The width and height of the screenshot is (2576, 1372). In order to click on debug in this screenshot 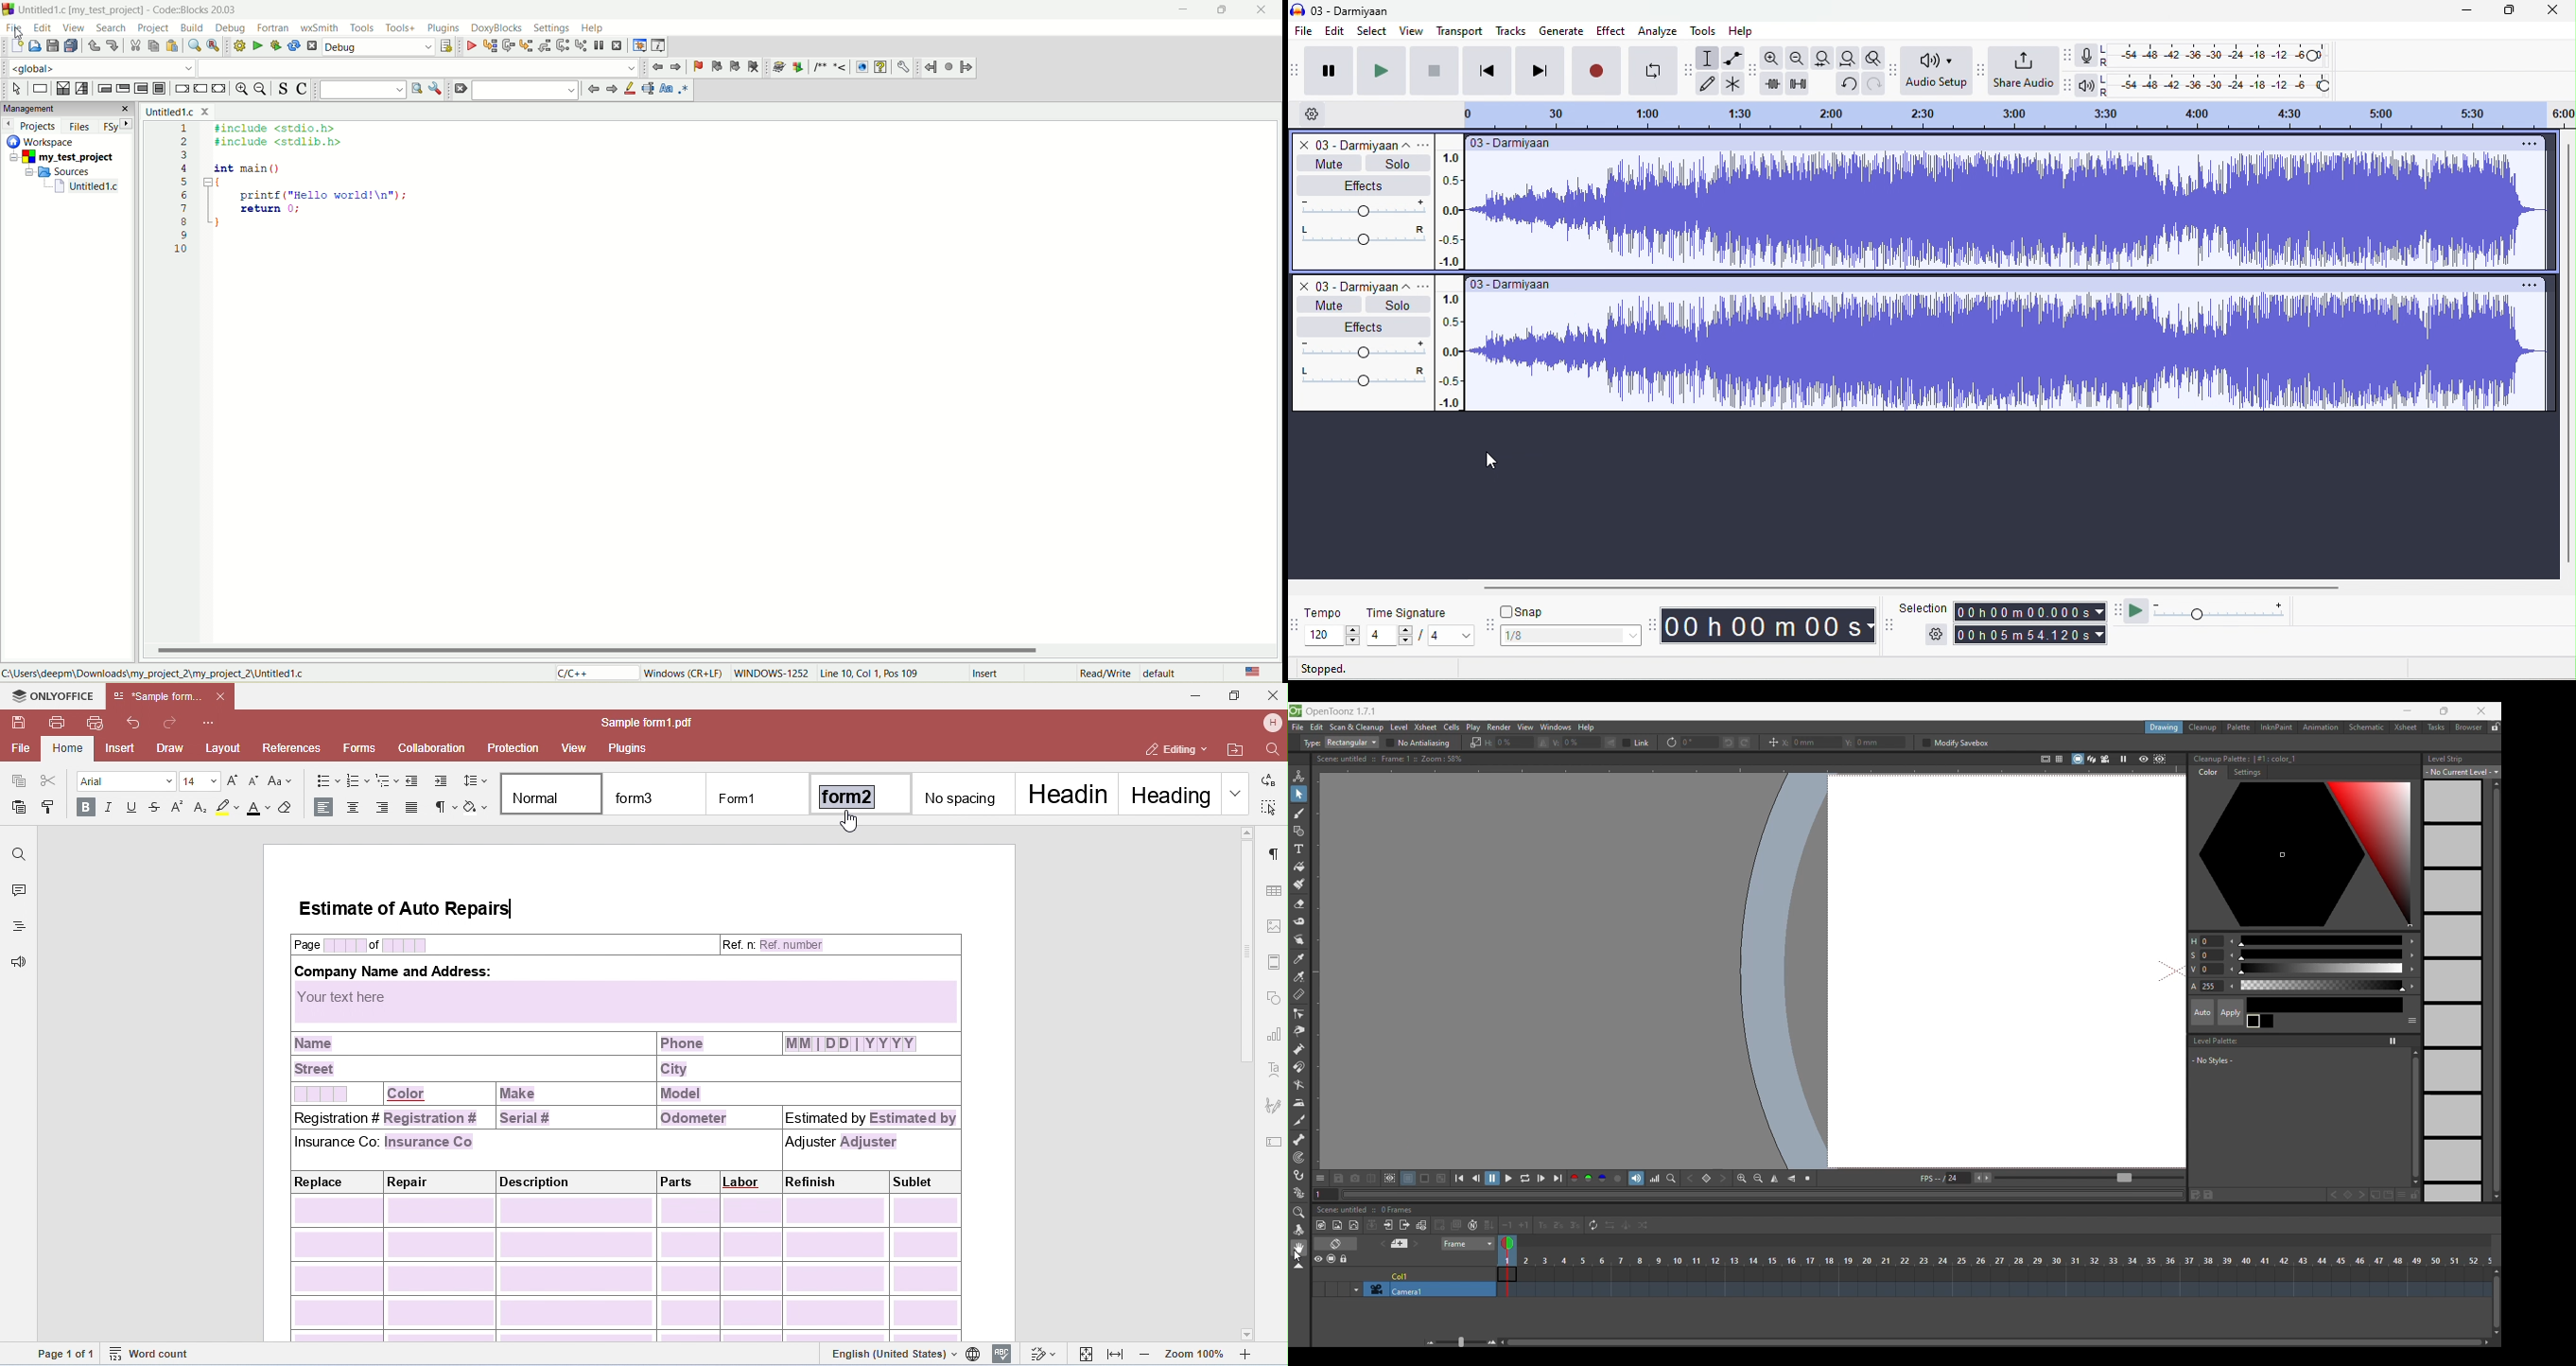, I will do `click(471, 47)`.